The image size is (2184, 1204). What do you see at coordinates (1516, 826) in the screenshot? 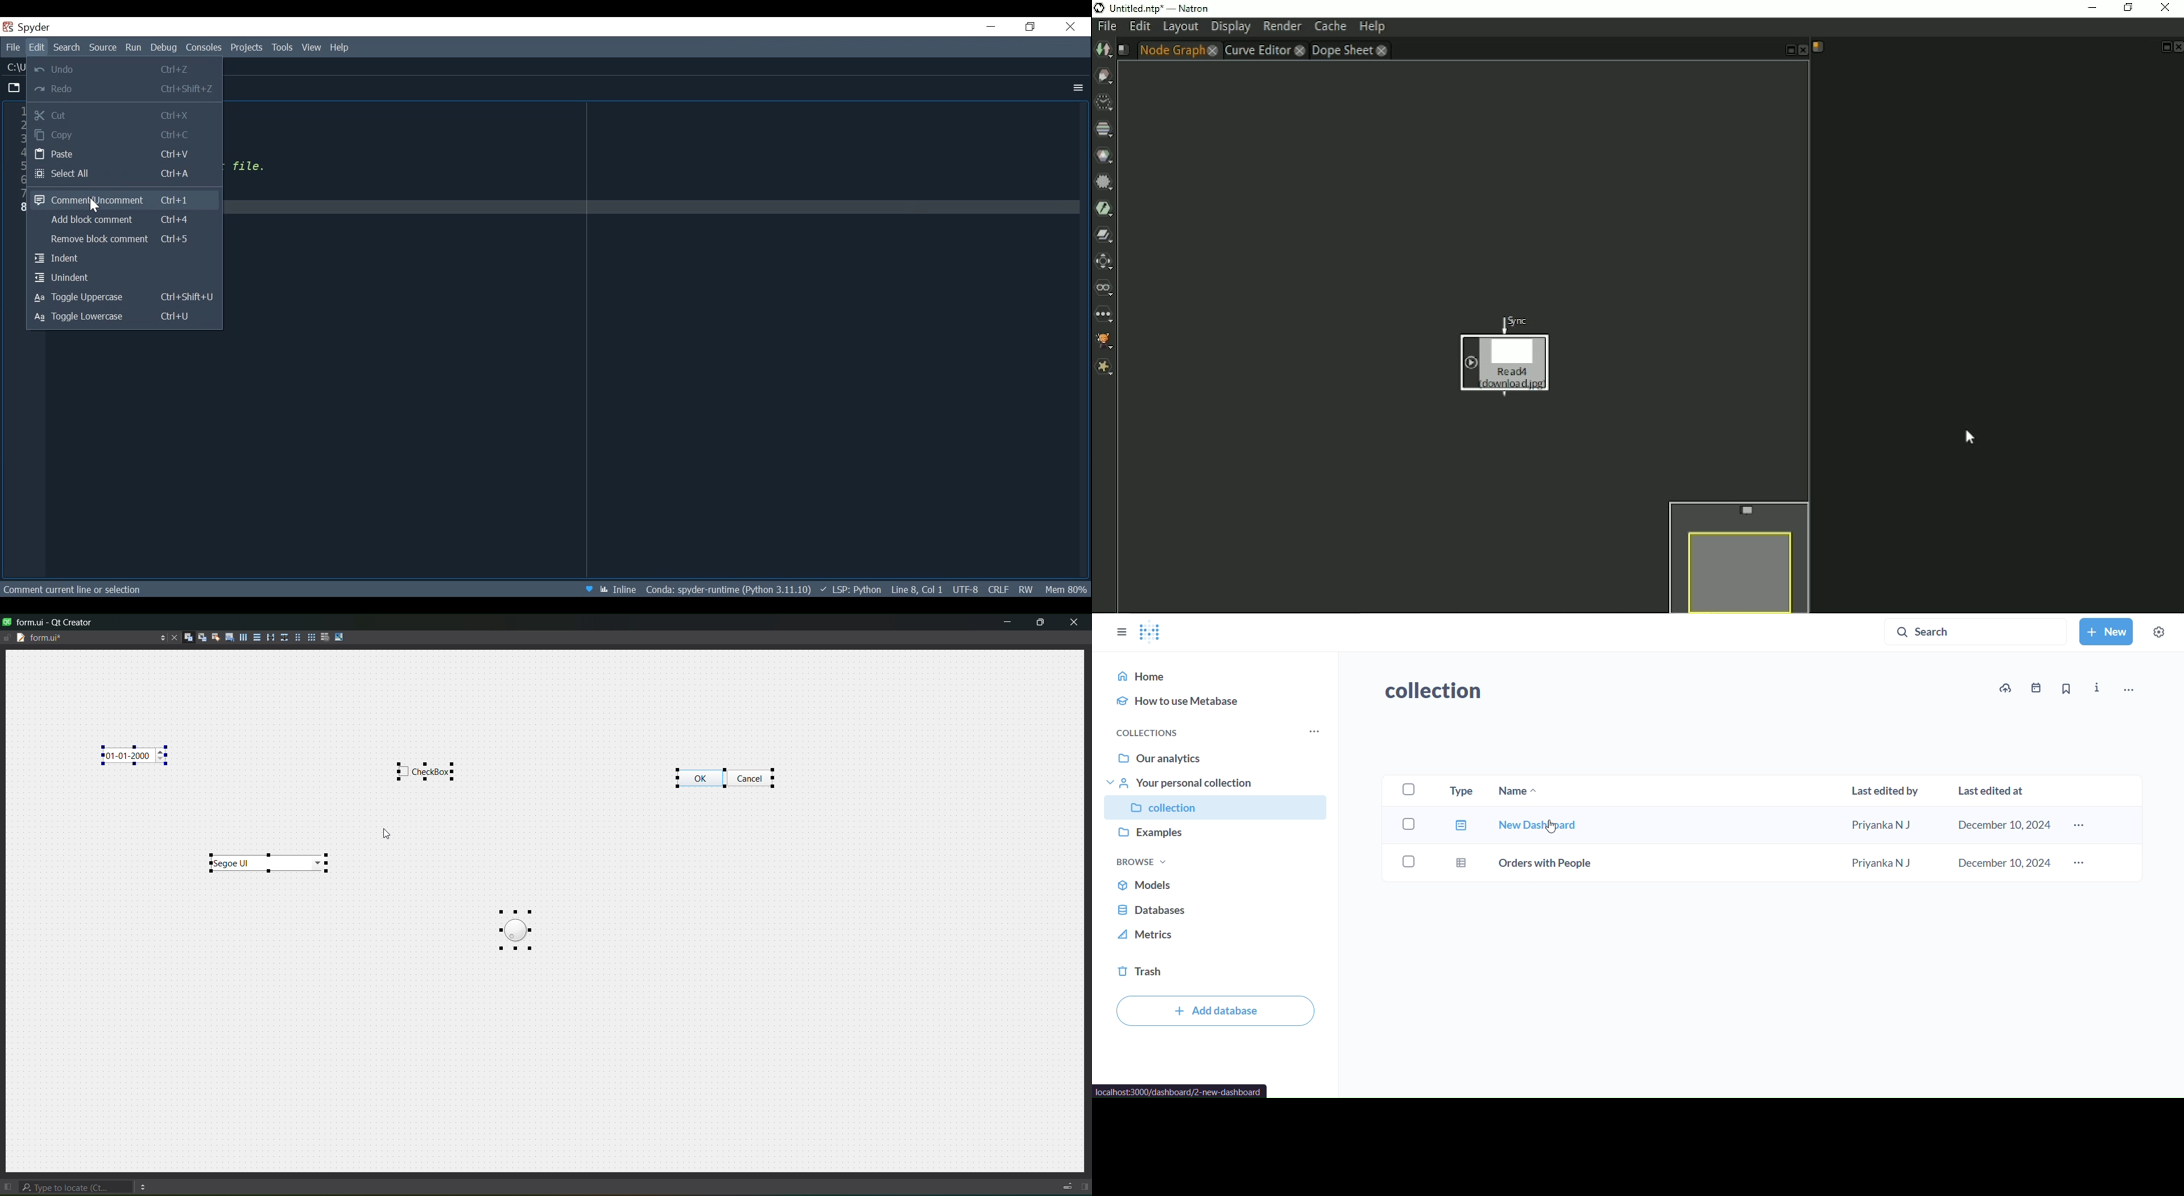
I see `new dashboard` at bounding box center [1516, 826].